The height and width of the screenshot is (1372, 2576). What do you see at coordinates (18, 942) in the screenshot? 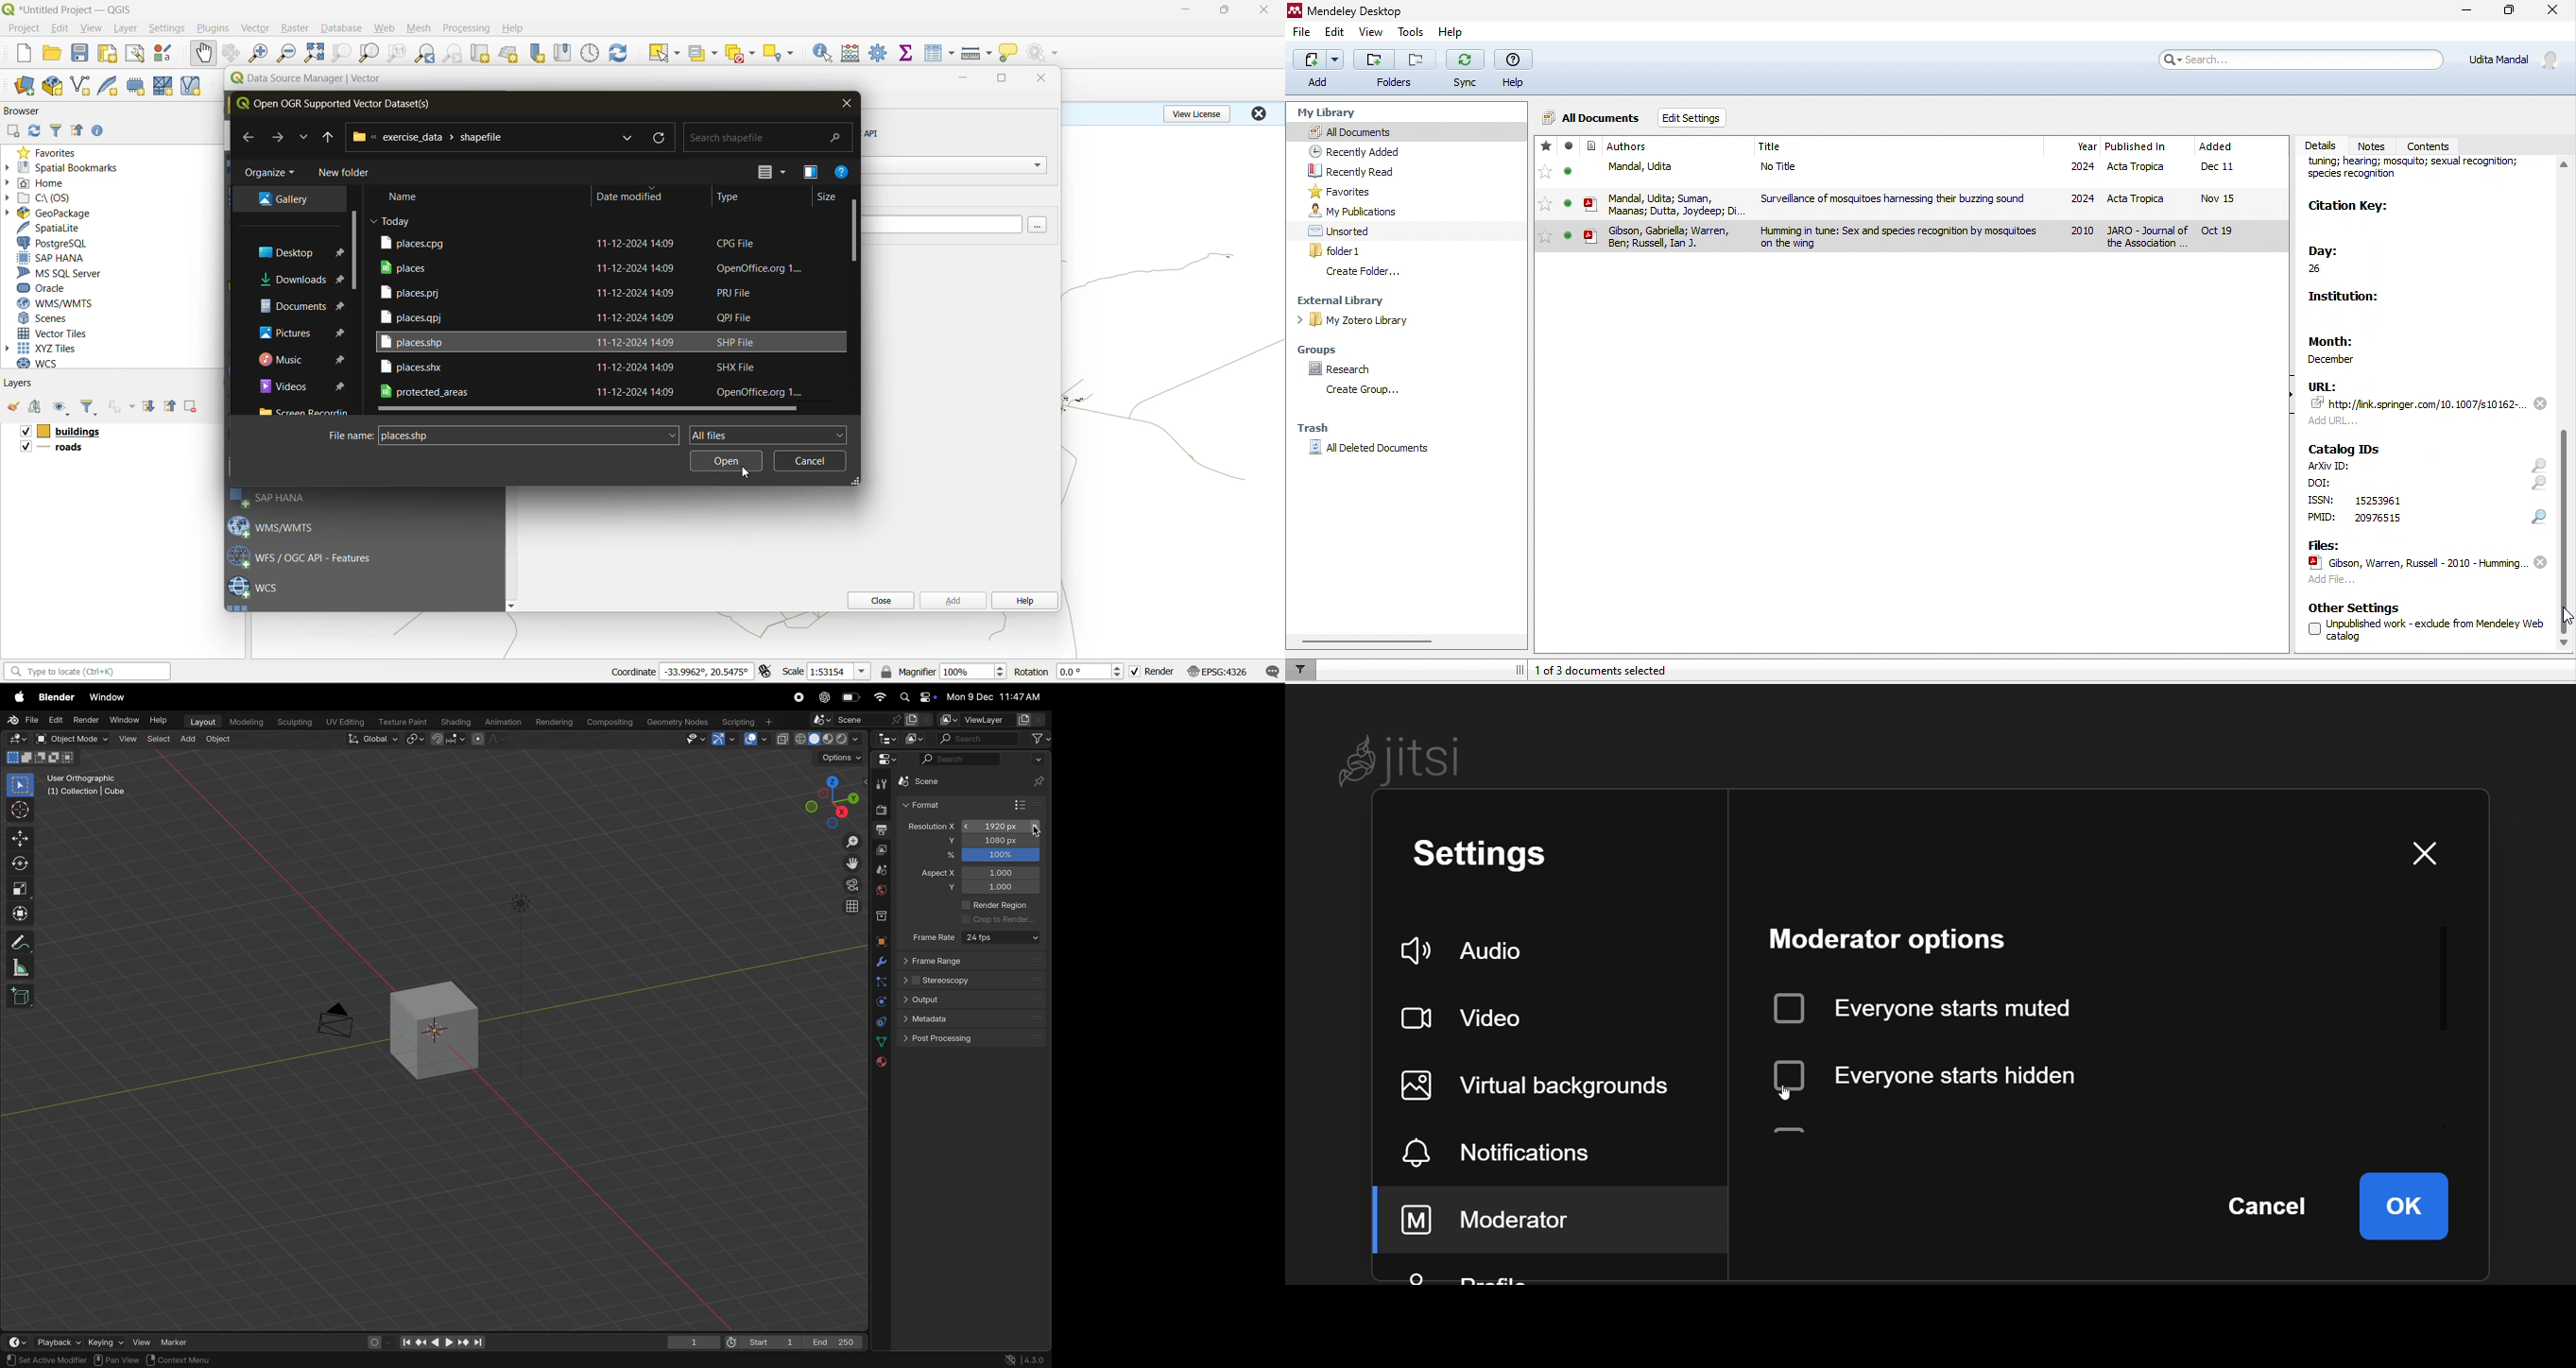
I see `annotate` at bounding box center [18, 942].